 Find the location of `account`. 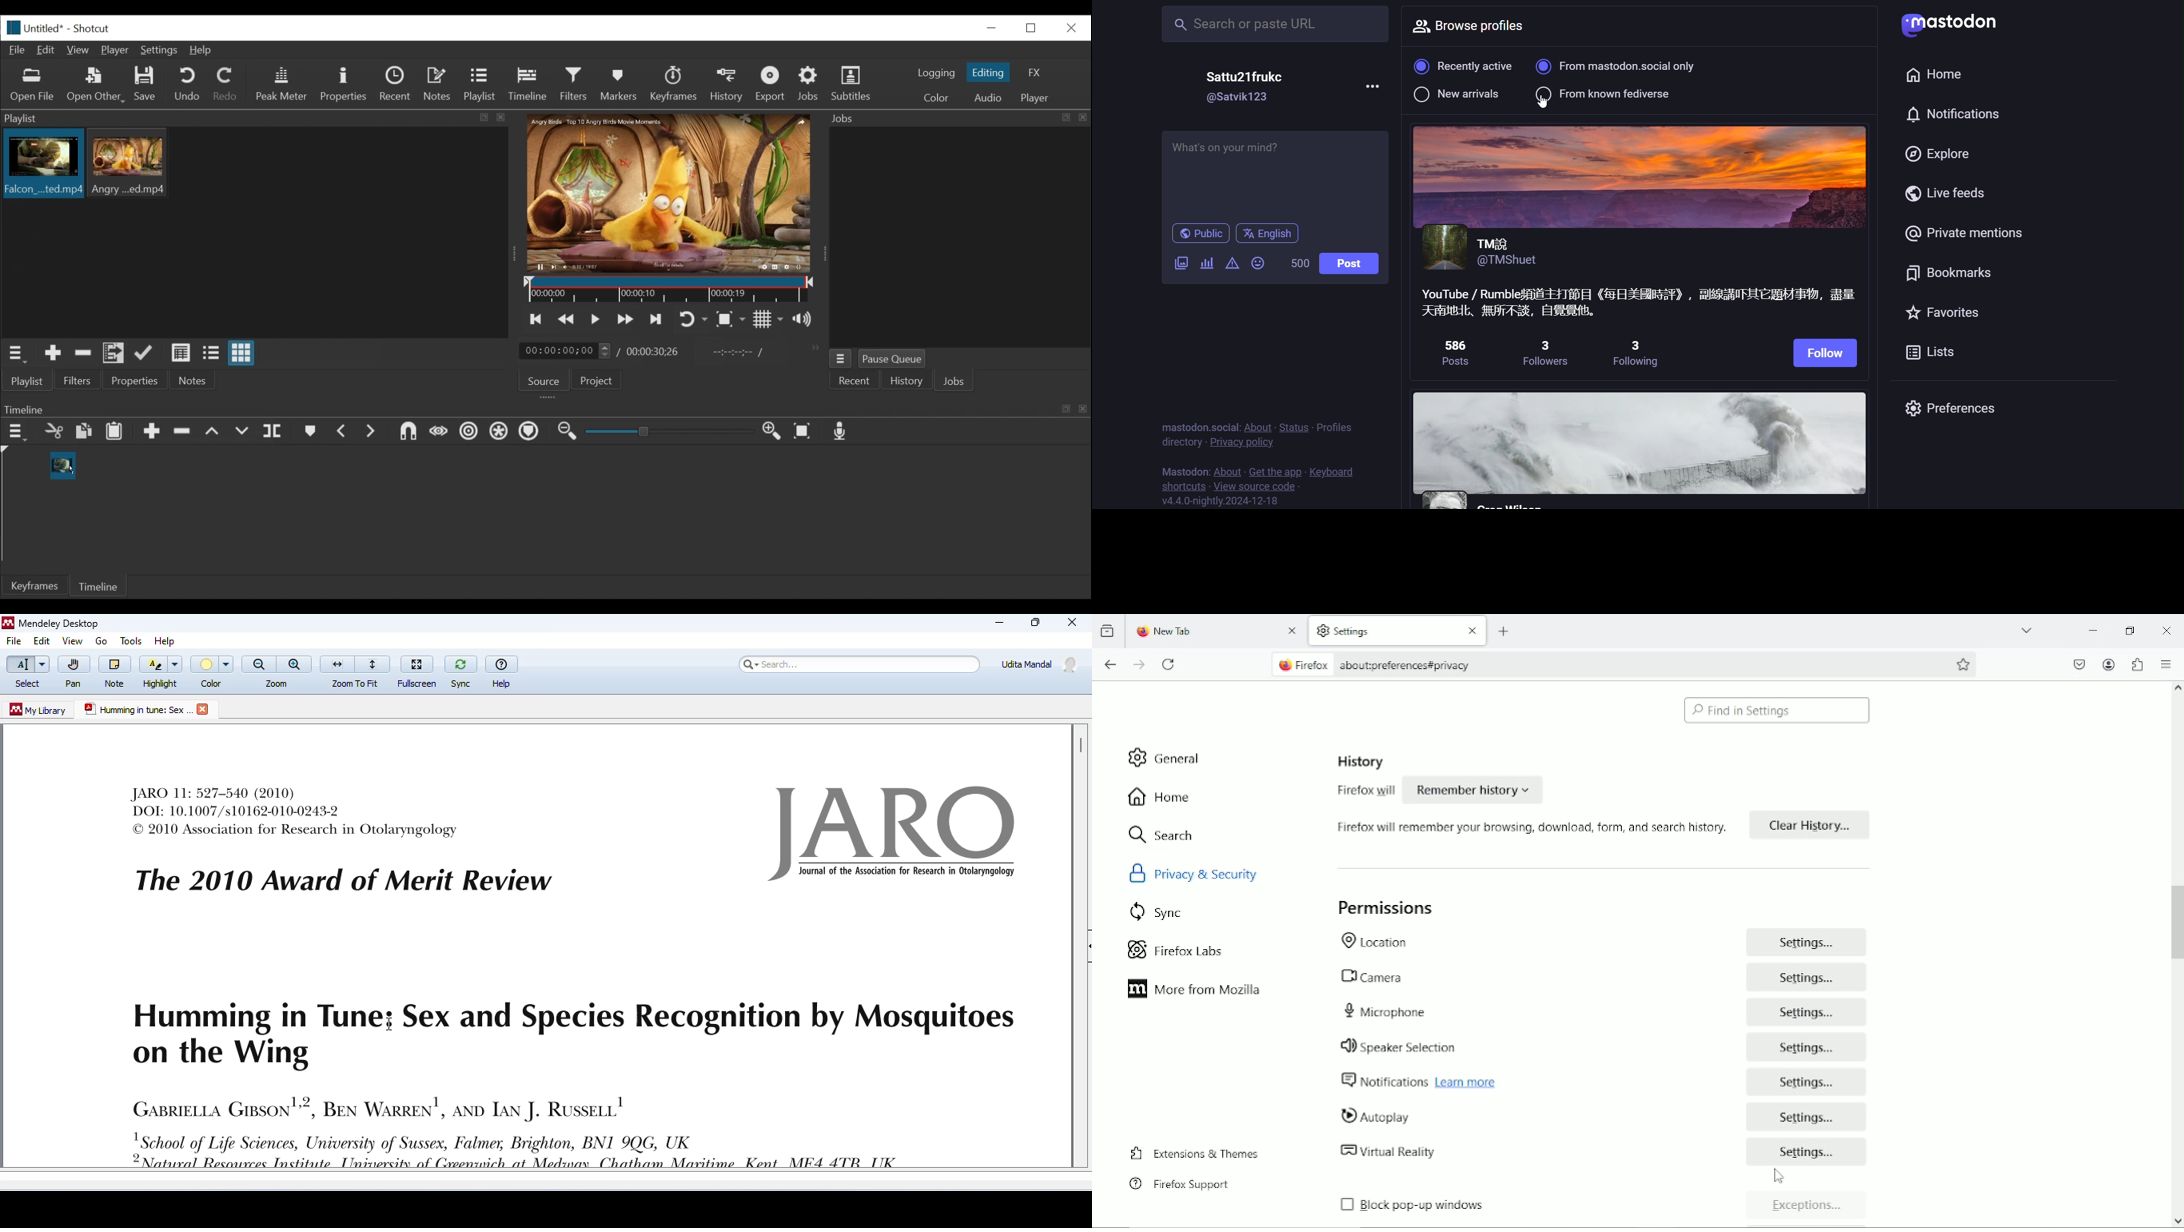

account is located at coordinates (1040, 664).